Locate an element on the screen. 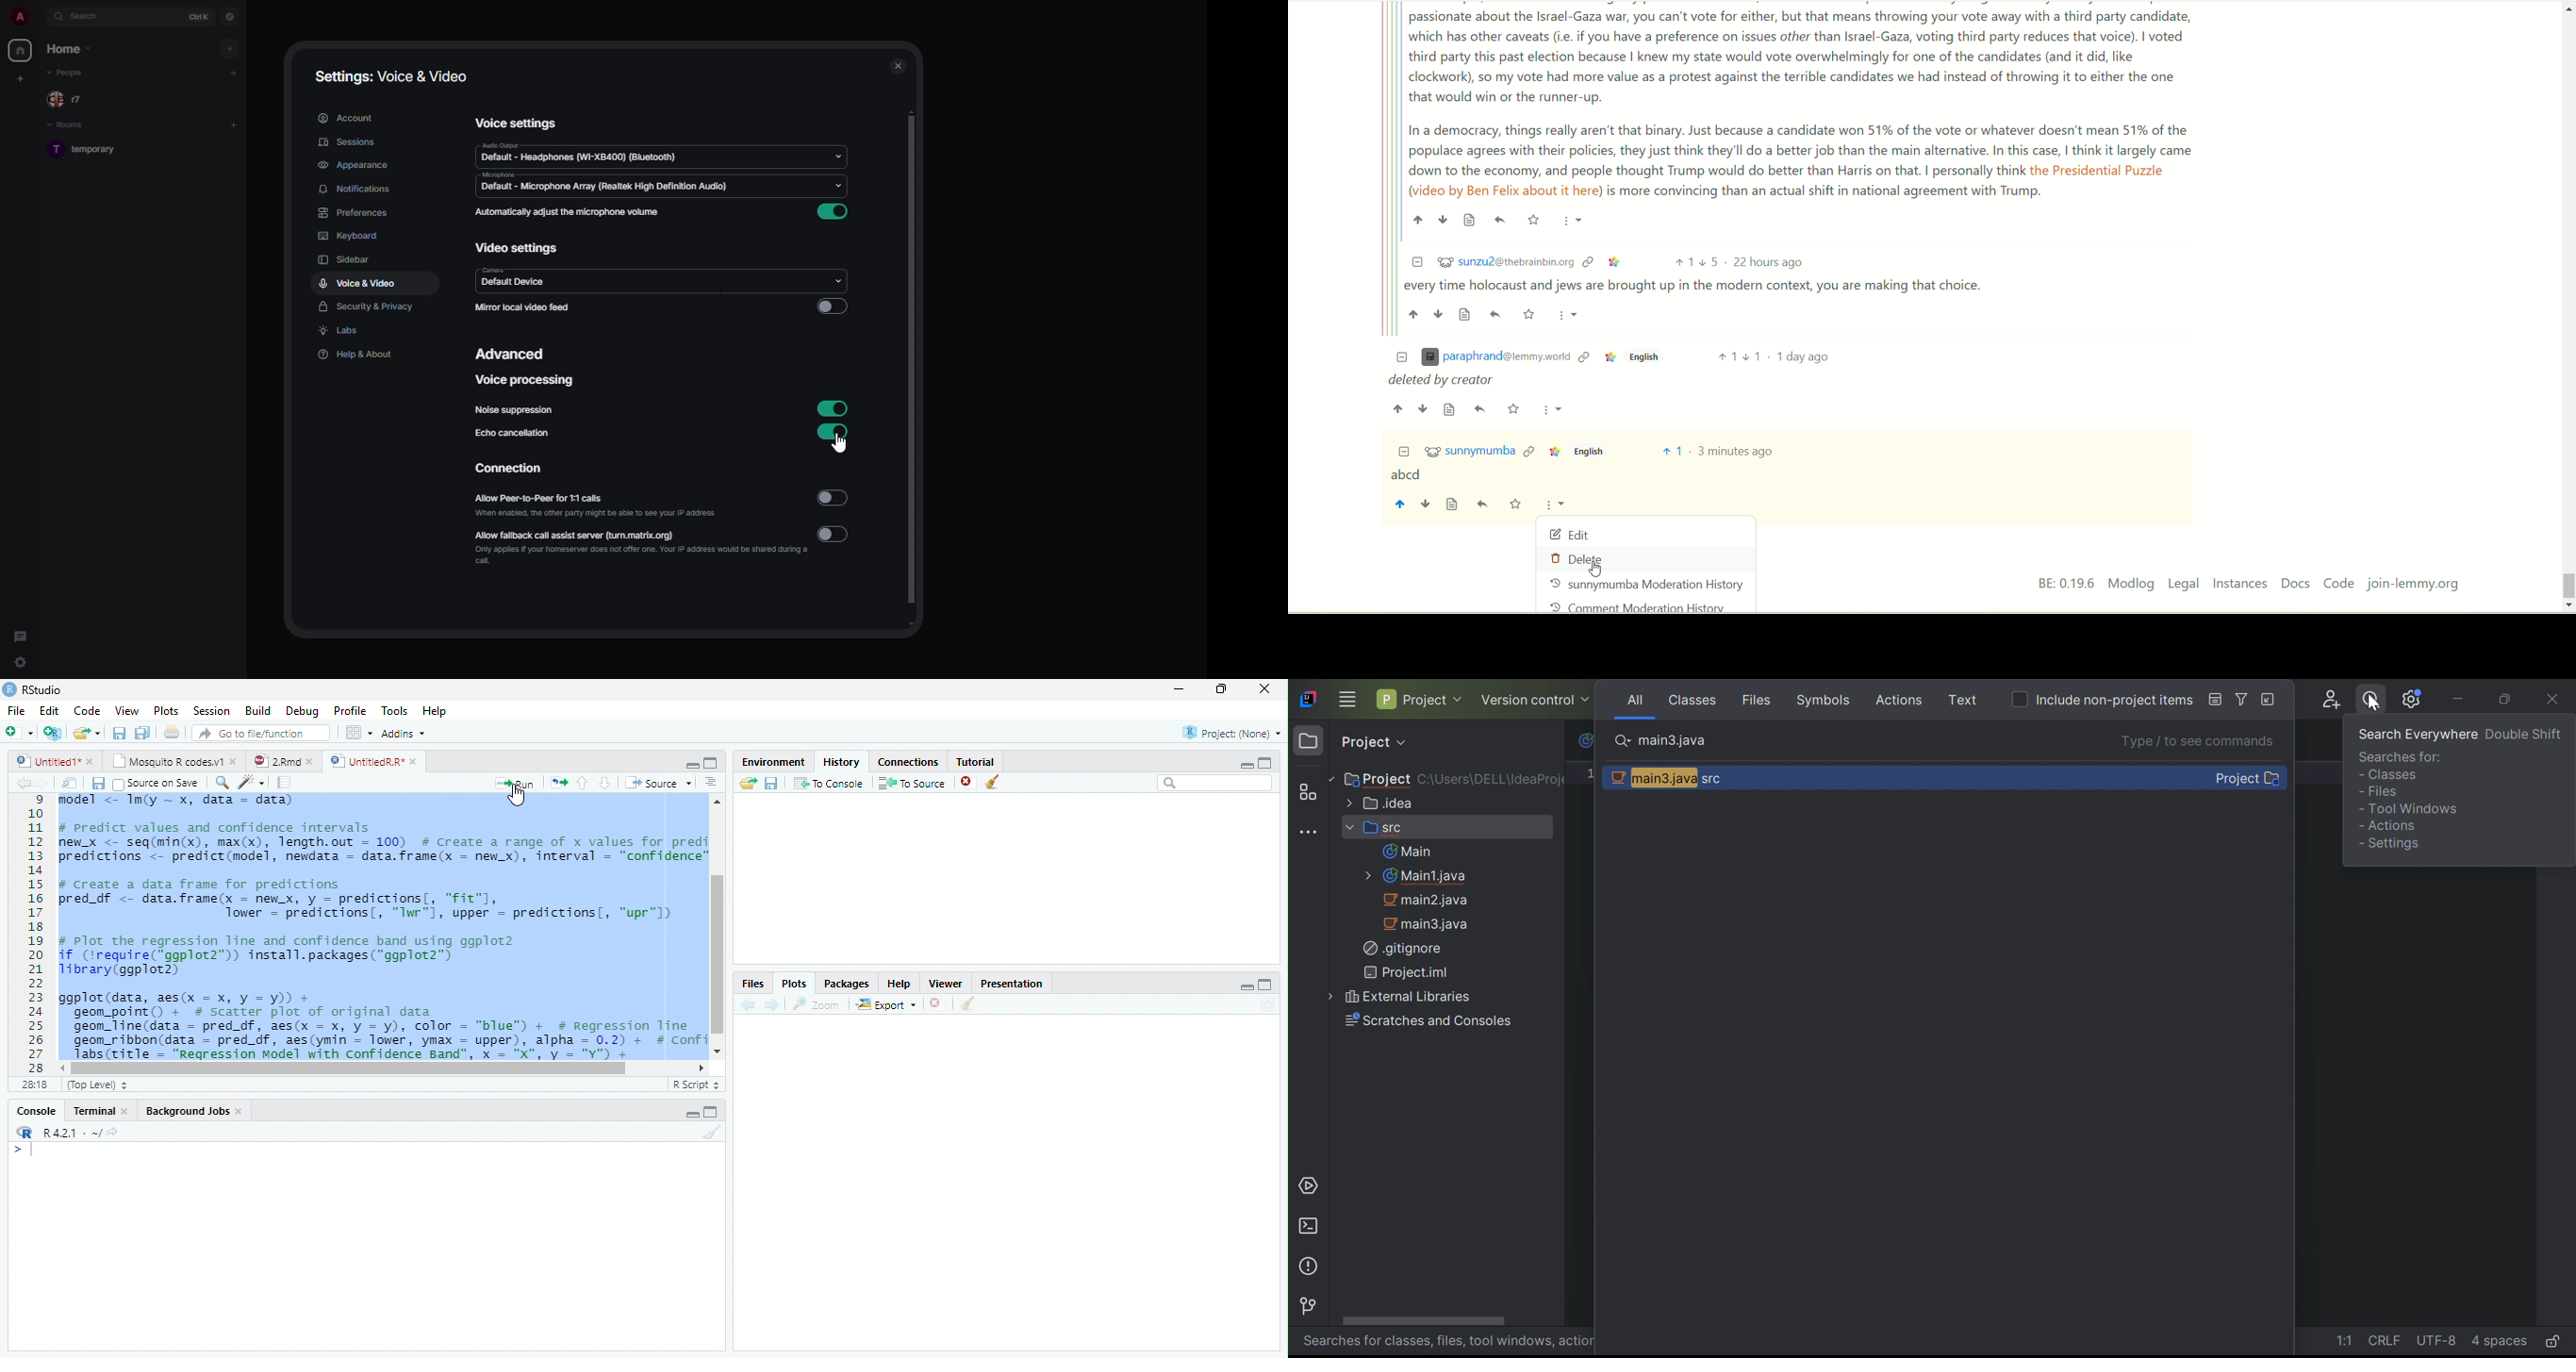 The width and height of the screenshot is (2576, 1372). Edit is located at coordinates (51, 710).